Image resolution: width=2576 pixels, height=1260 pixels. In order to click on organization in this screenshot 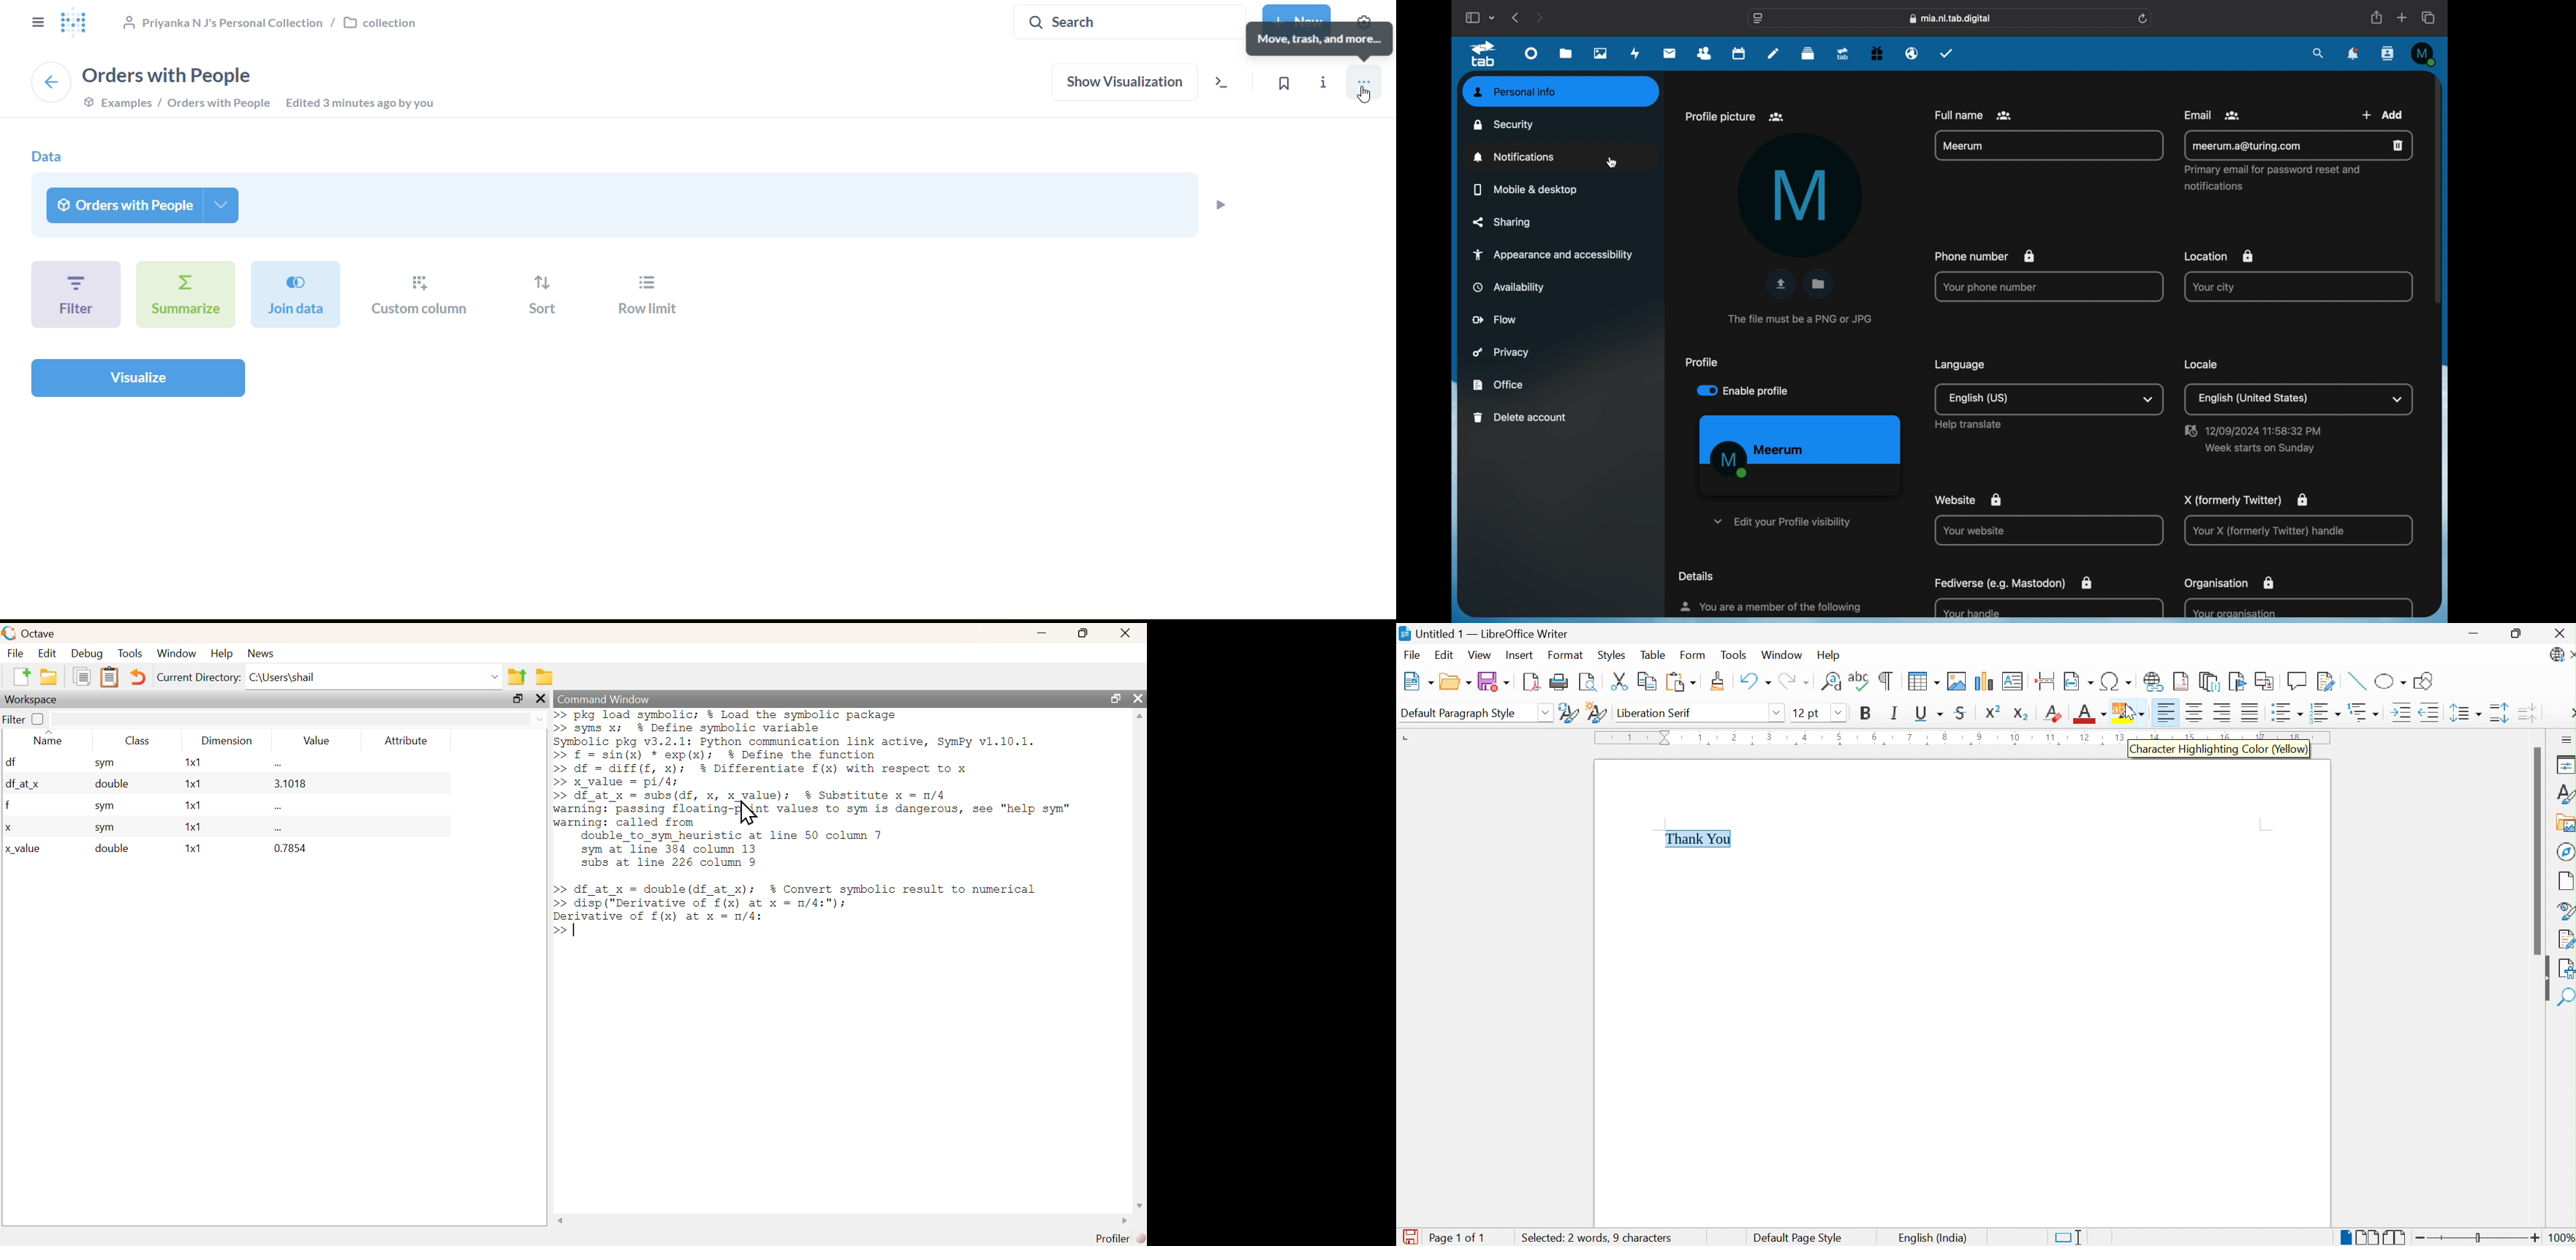, I will do `click(2229, 584)`.